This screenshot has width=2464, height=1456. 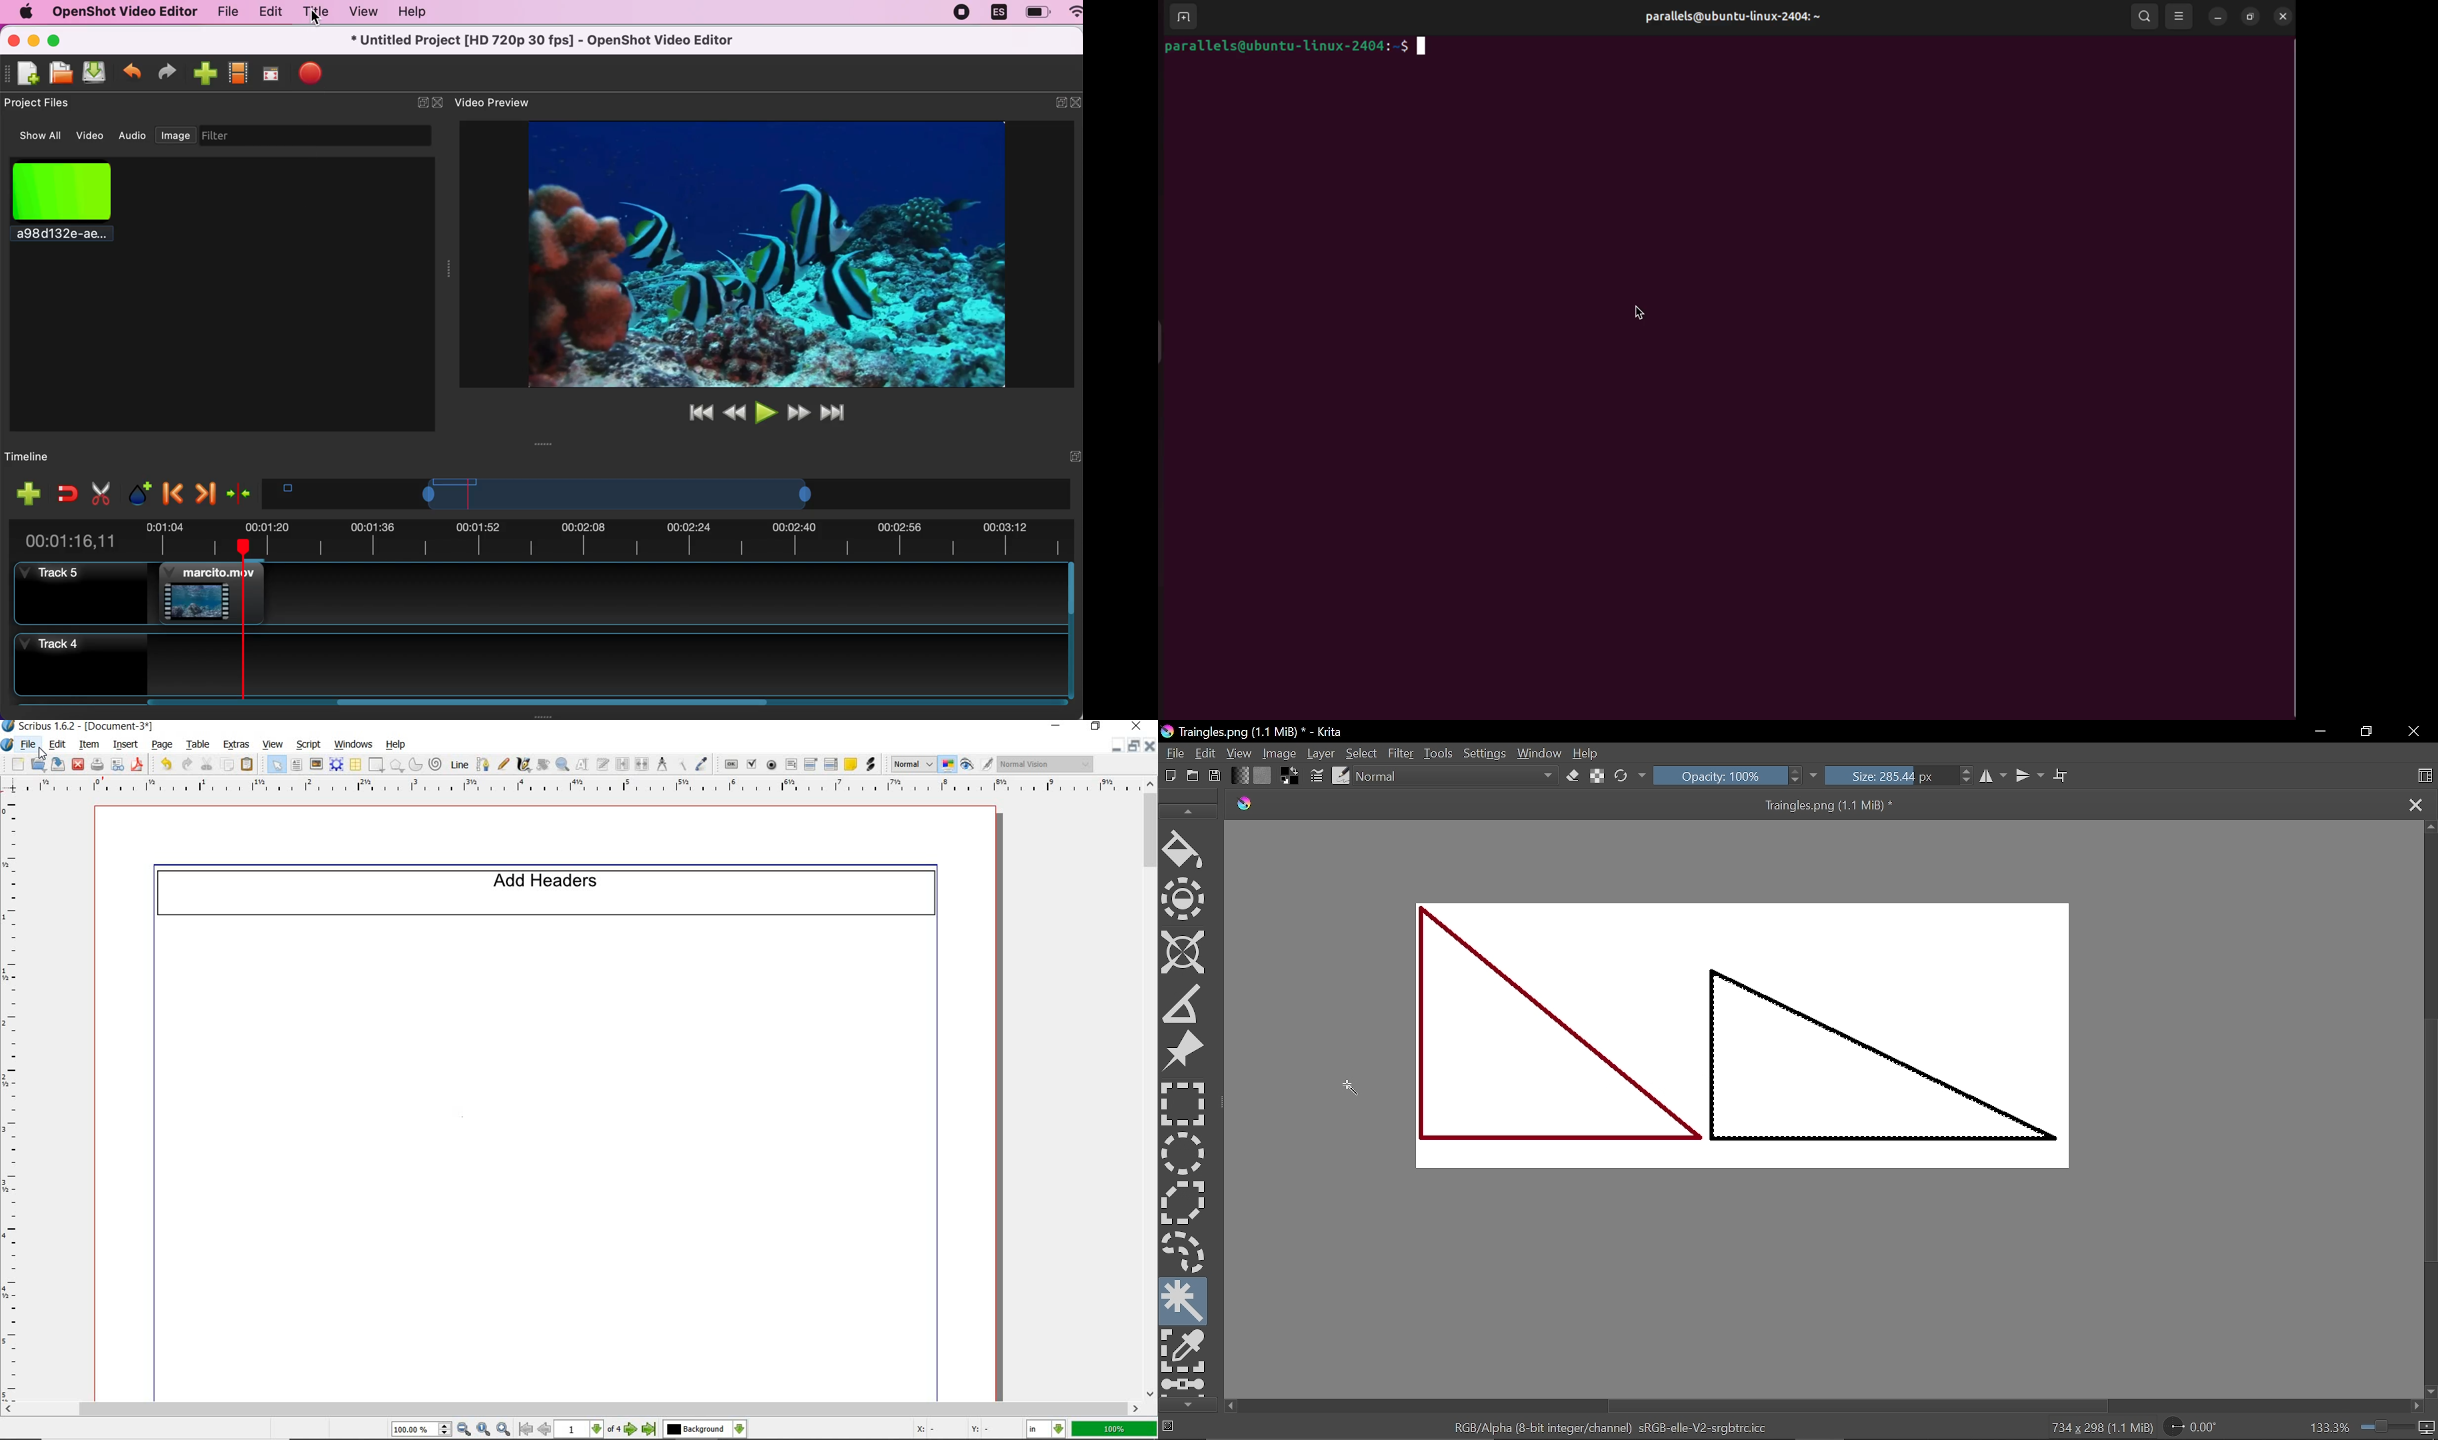 I want to click on Eraser tool, so click(x=1574, y=775).